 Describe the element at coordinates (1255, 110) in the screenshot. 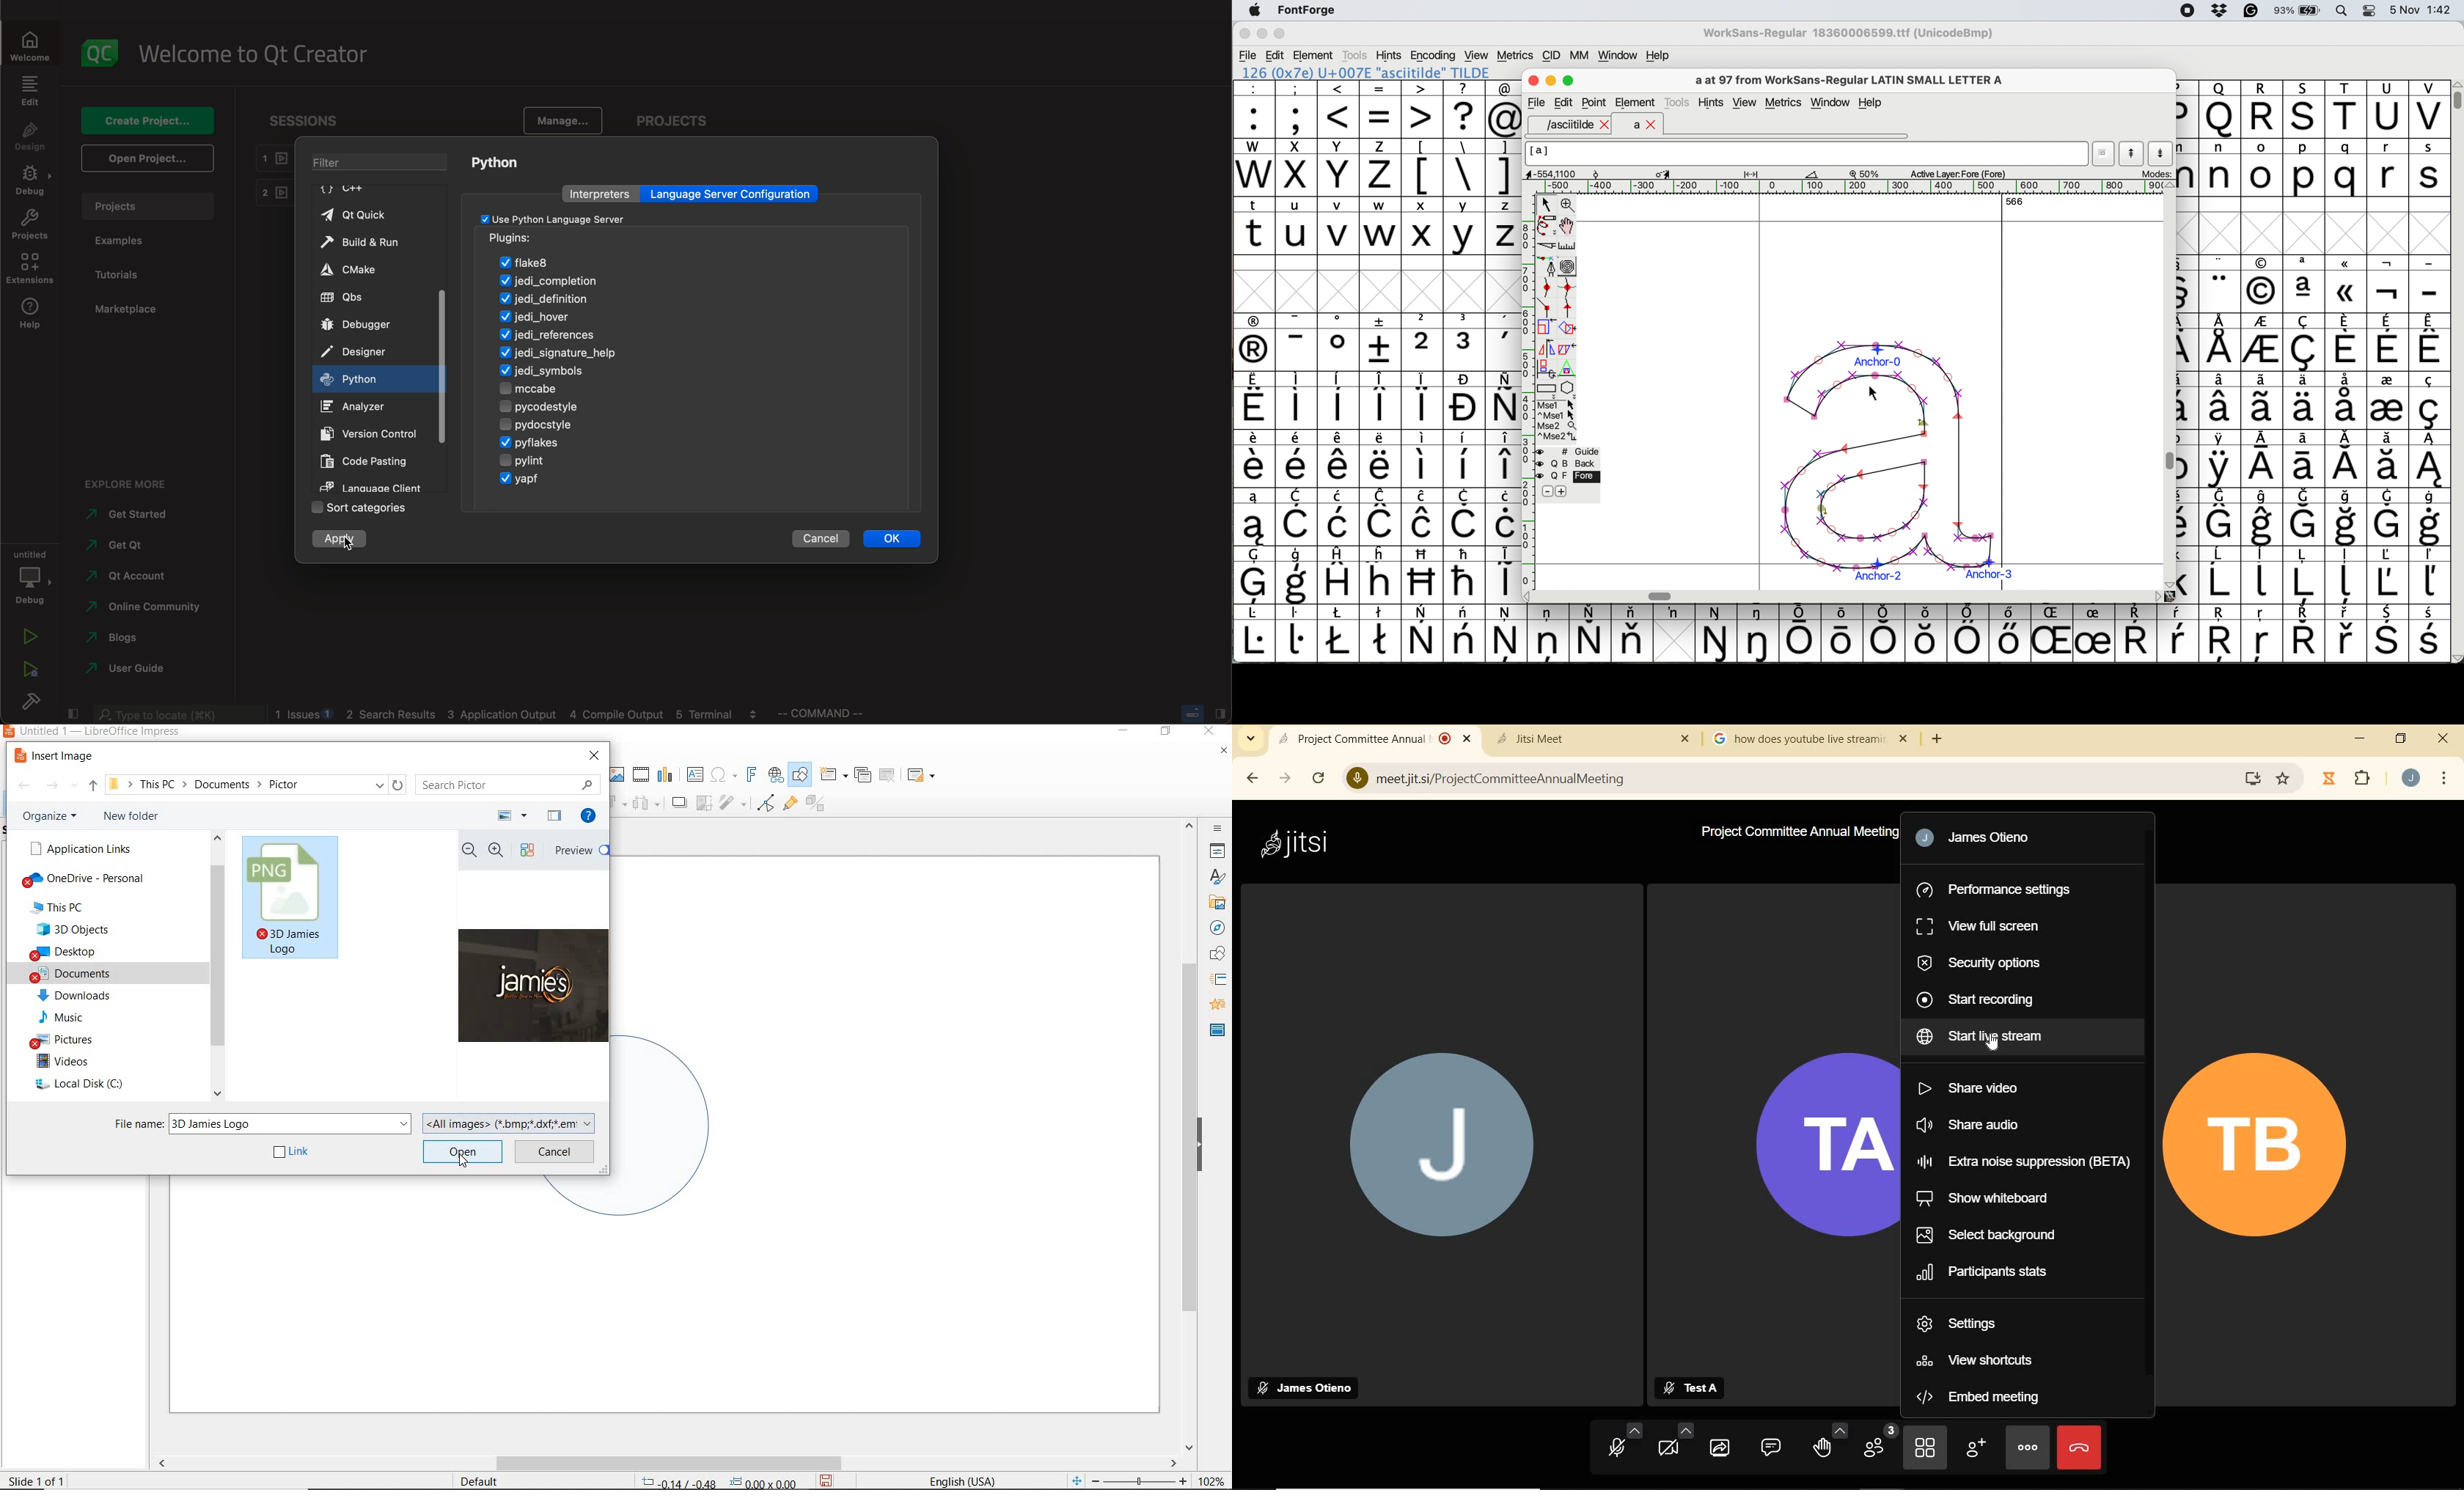

I see `:` at that location.